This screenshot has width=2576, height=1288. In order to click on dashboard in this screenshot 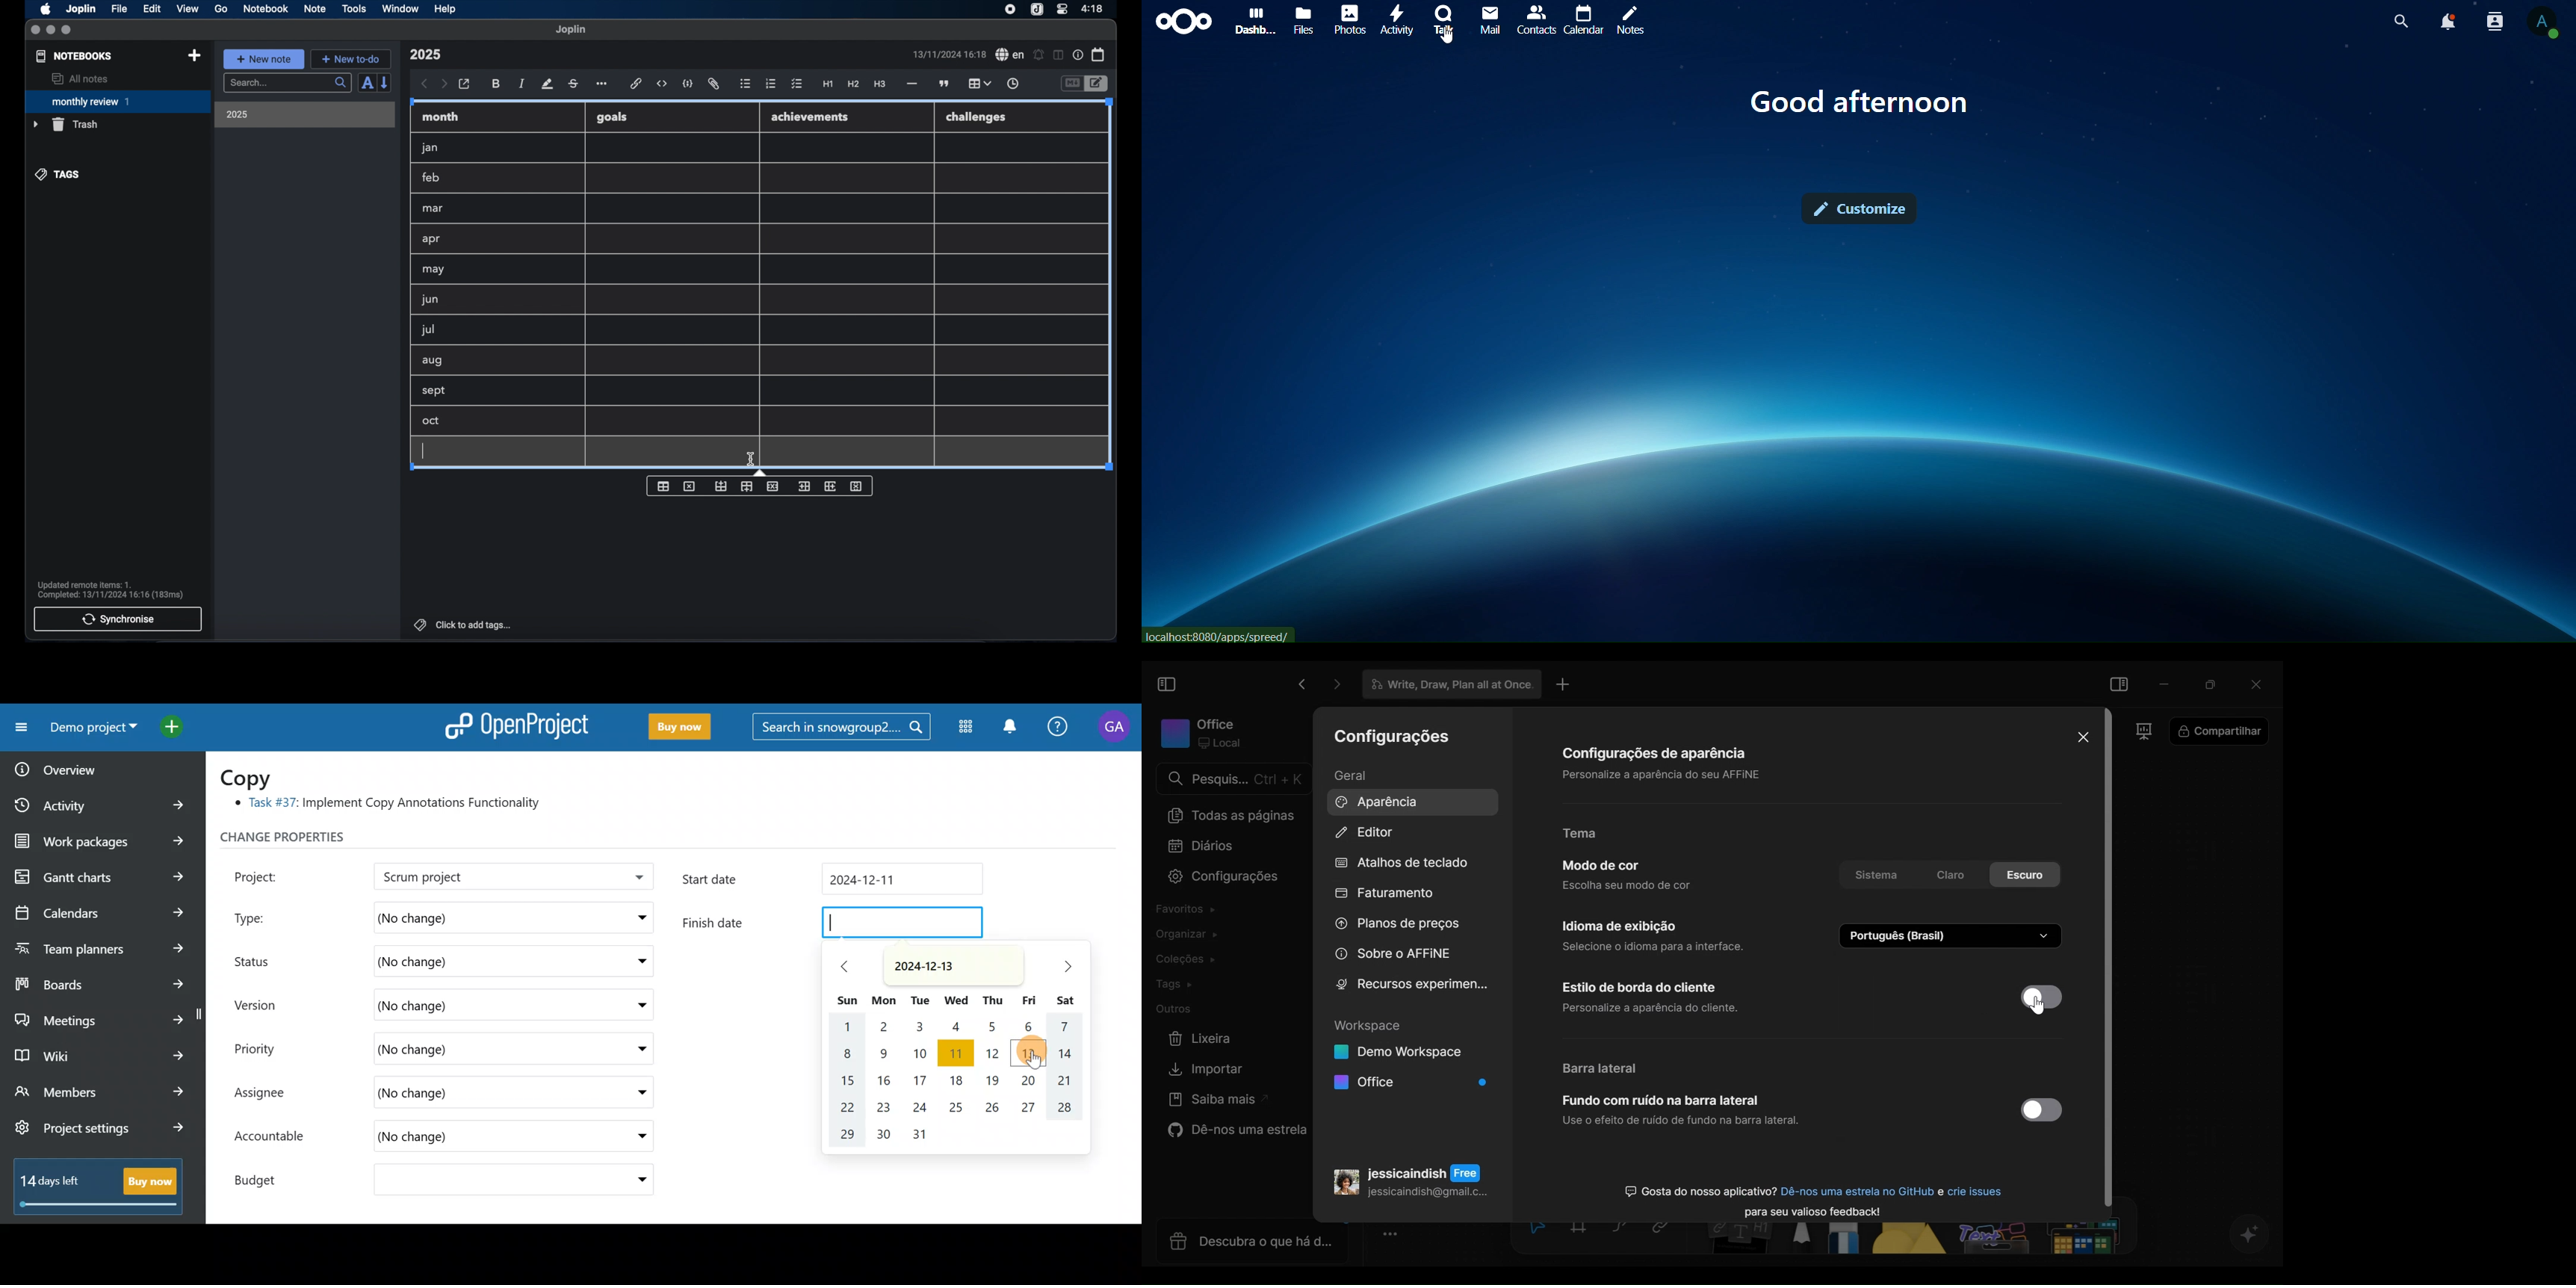, I will do `click(1251, 21)`.